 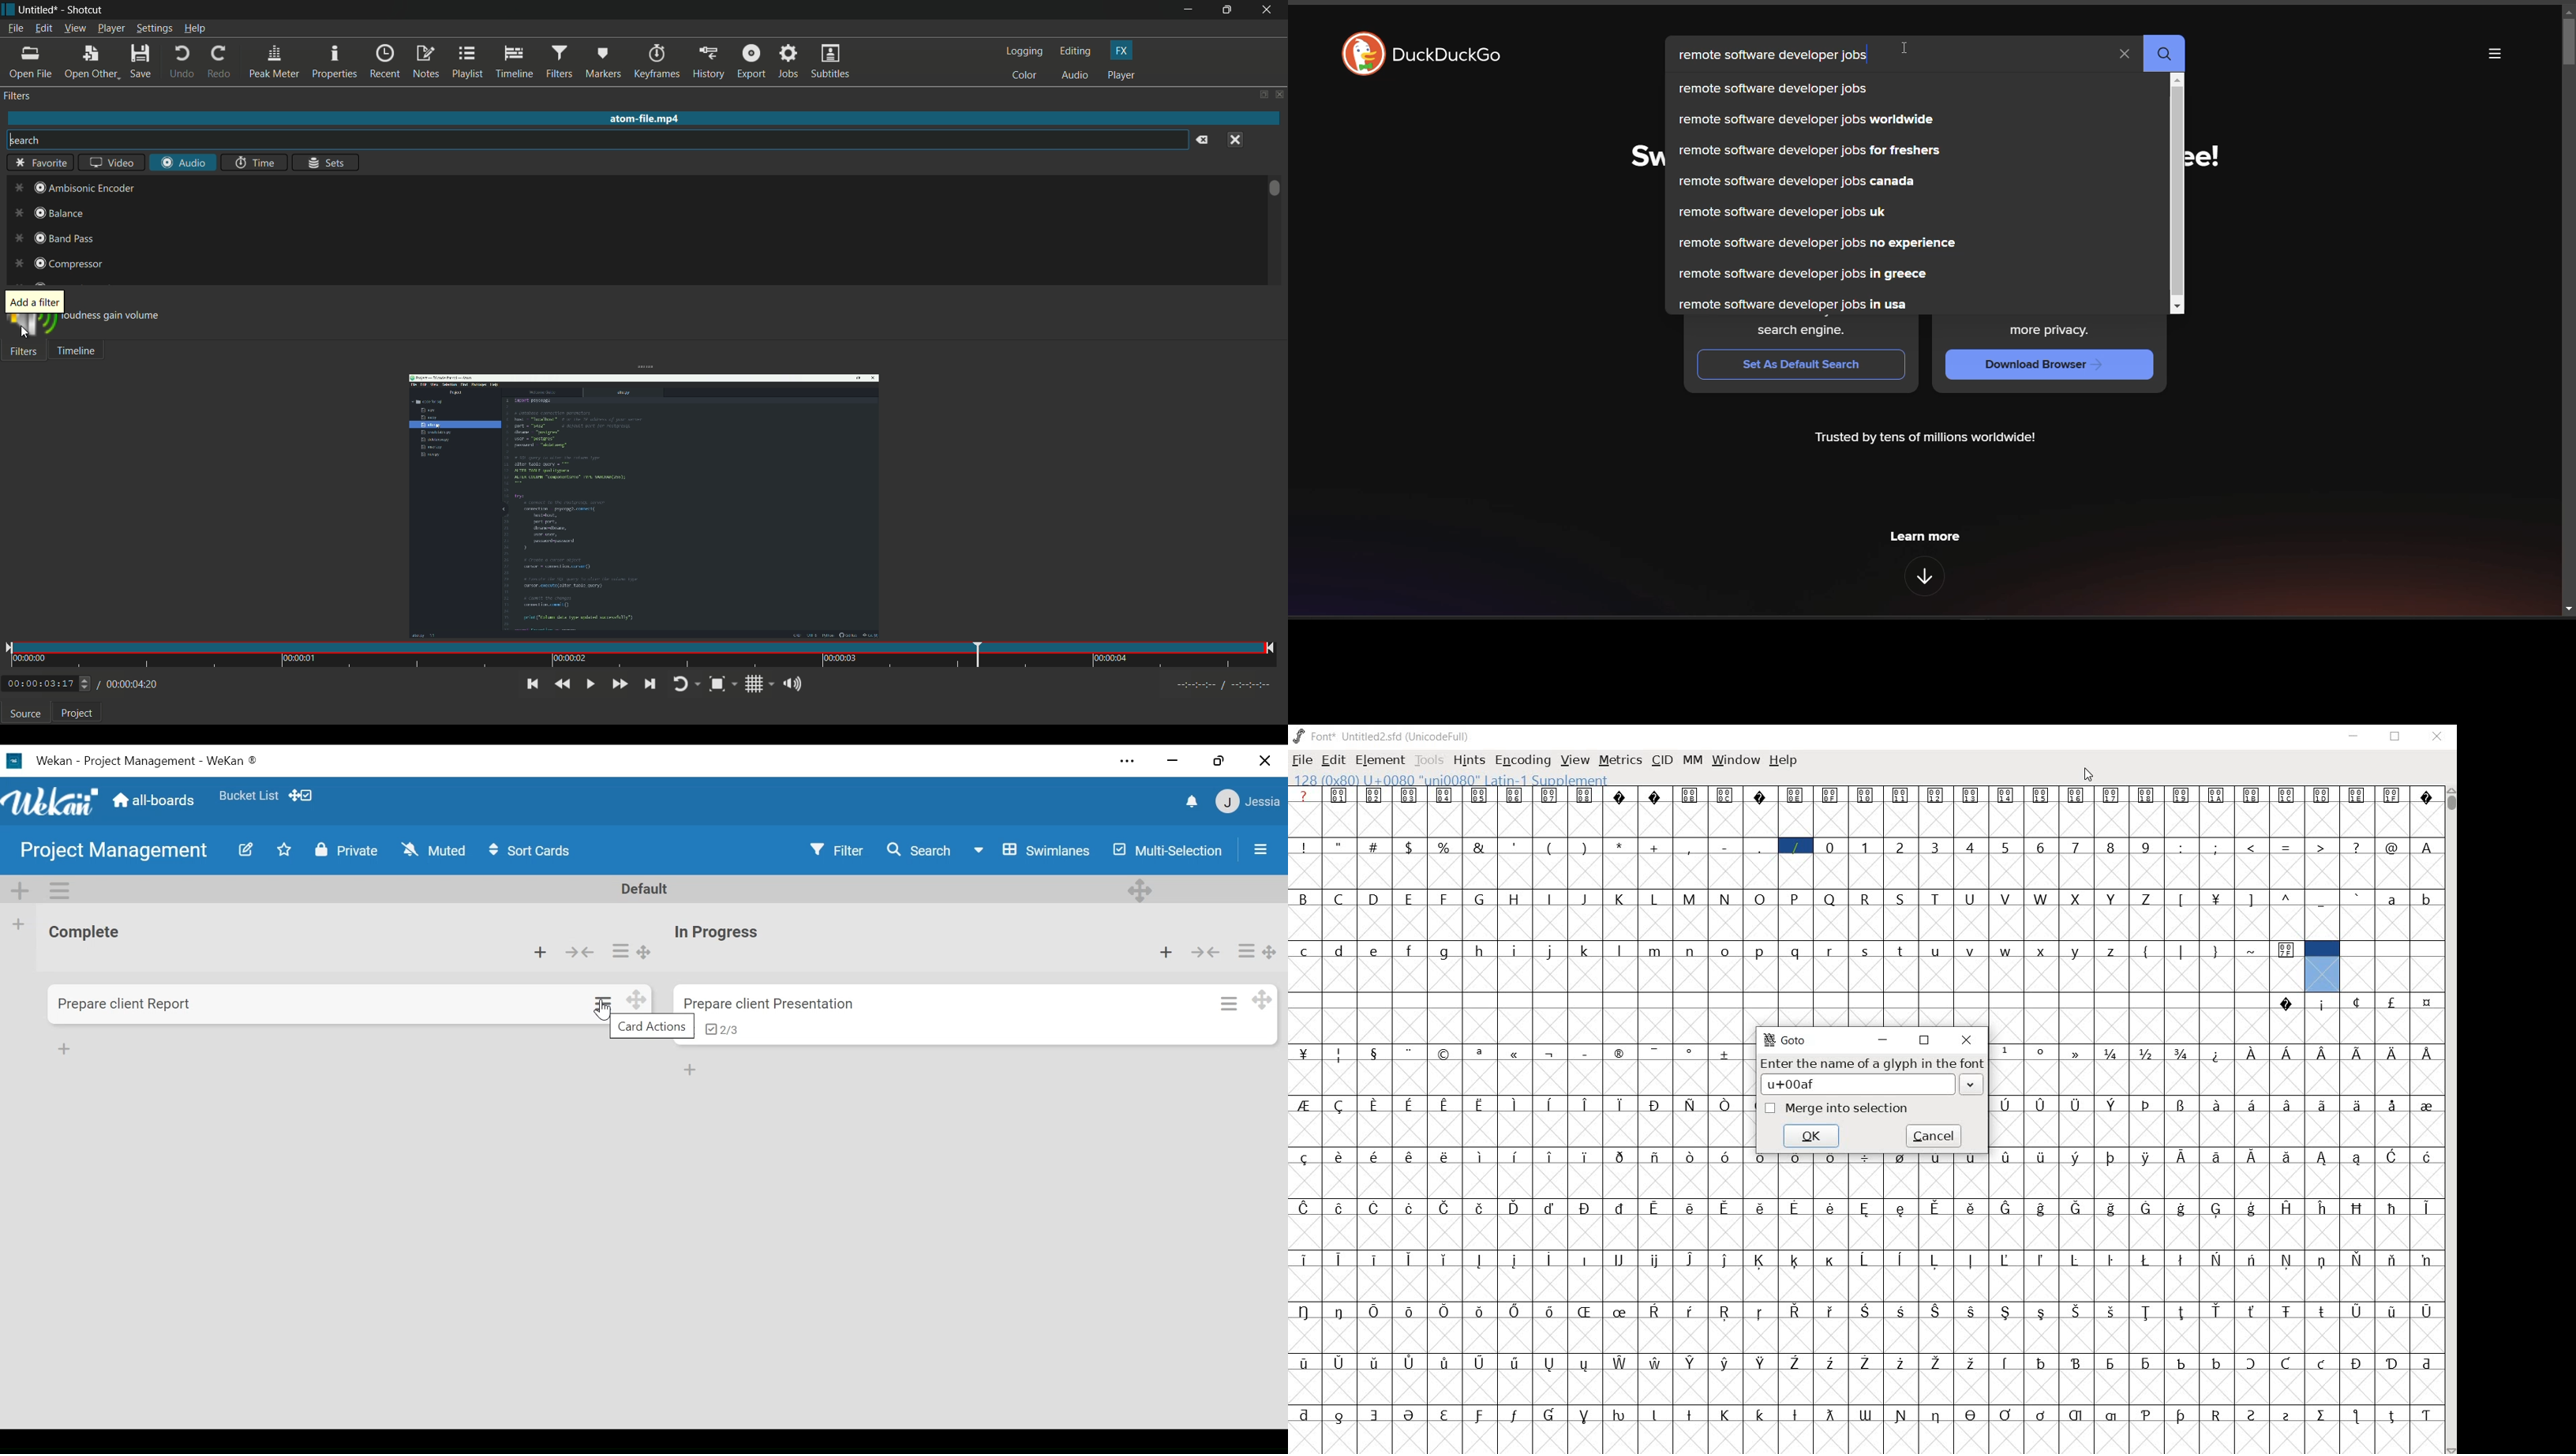 I want to click on +, so click(x=1656, y=846).